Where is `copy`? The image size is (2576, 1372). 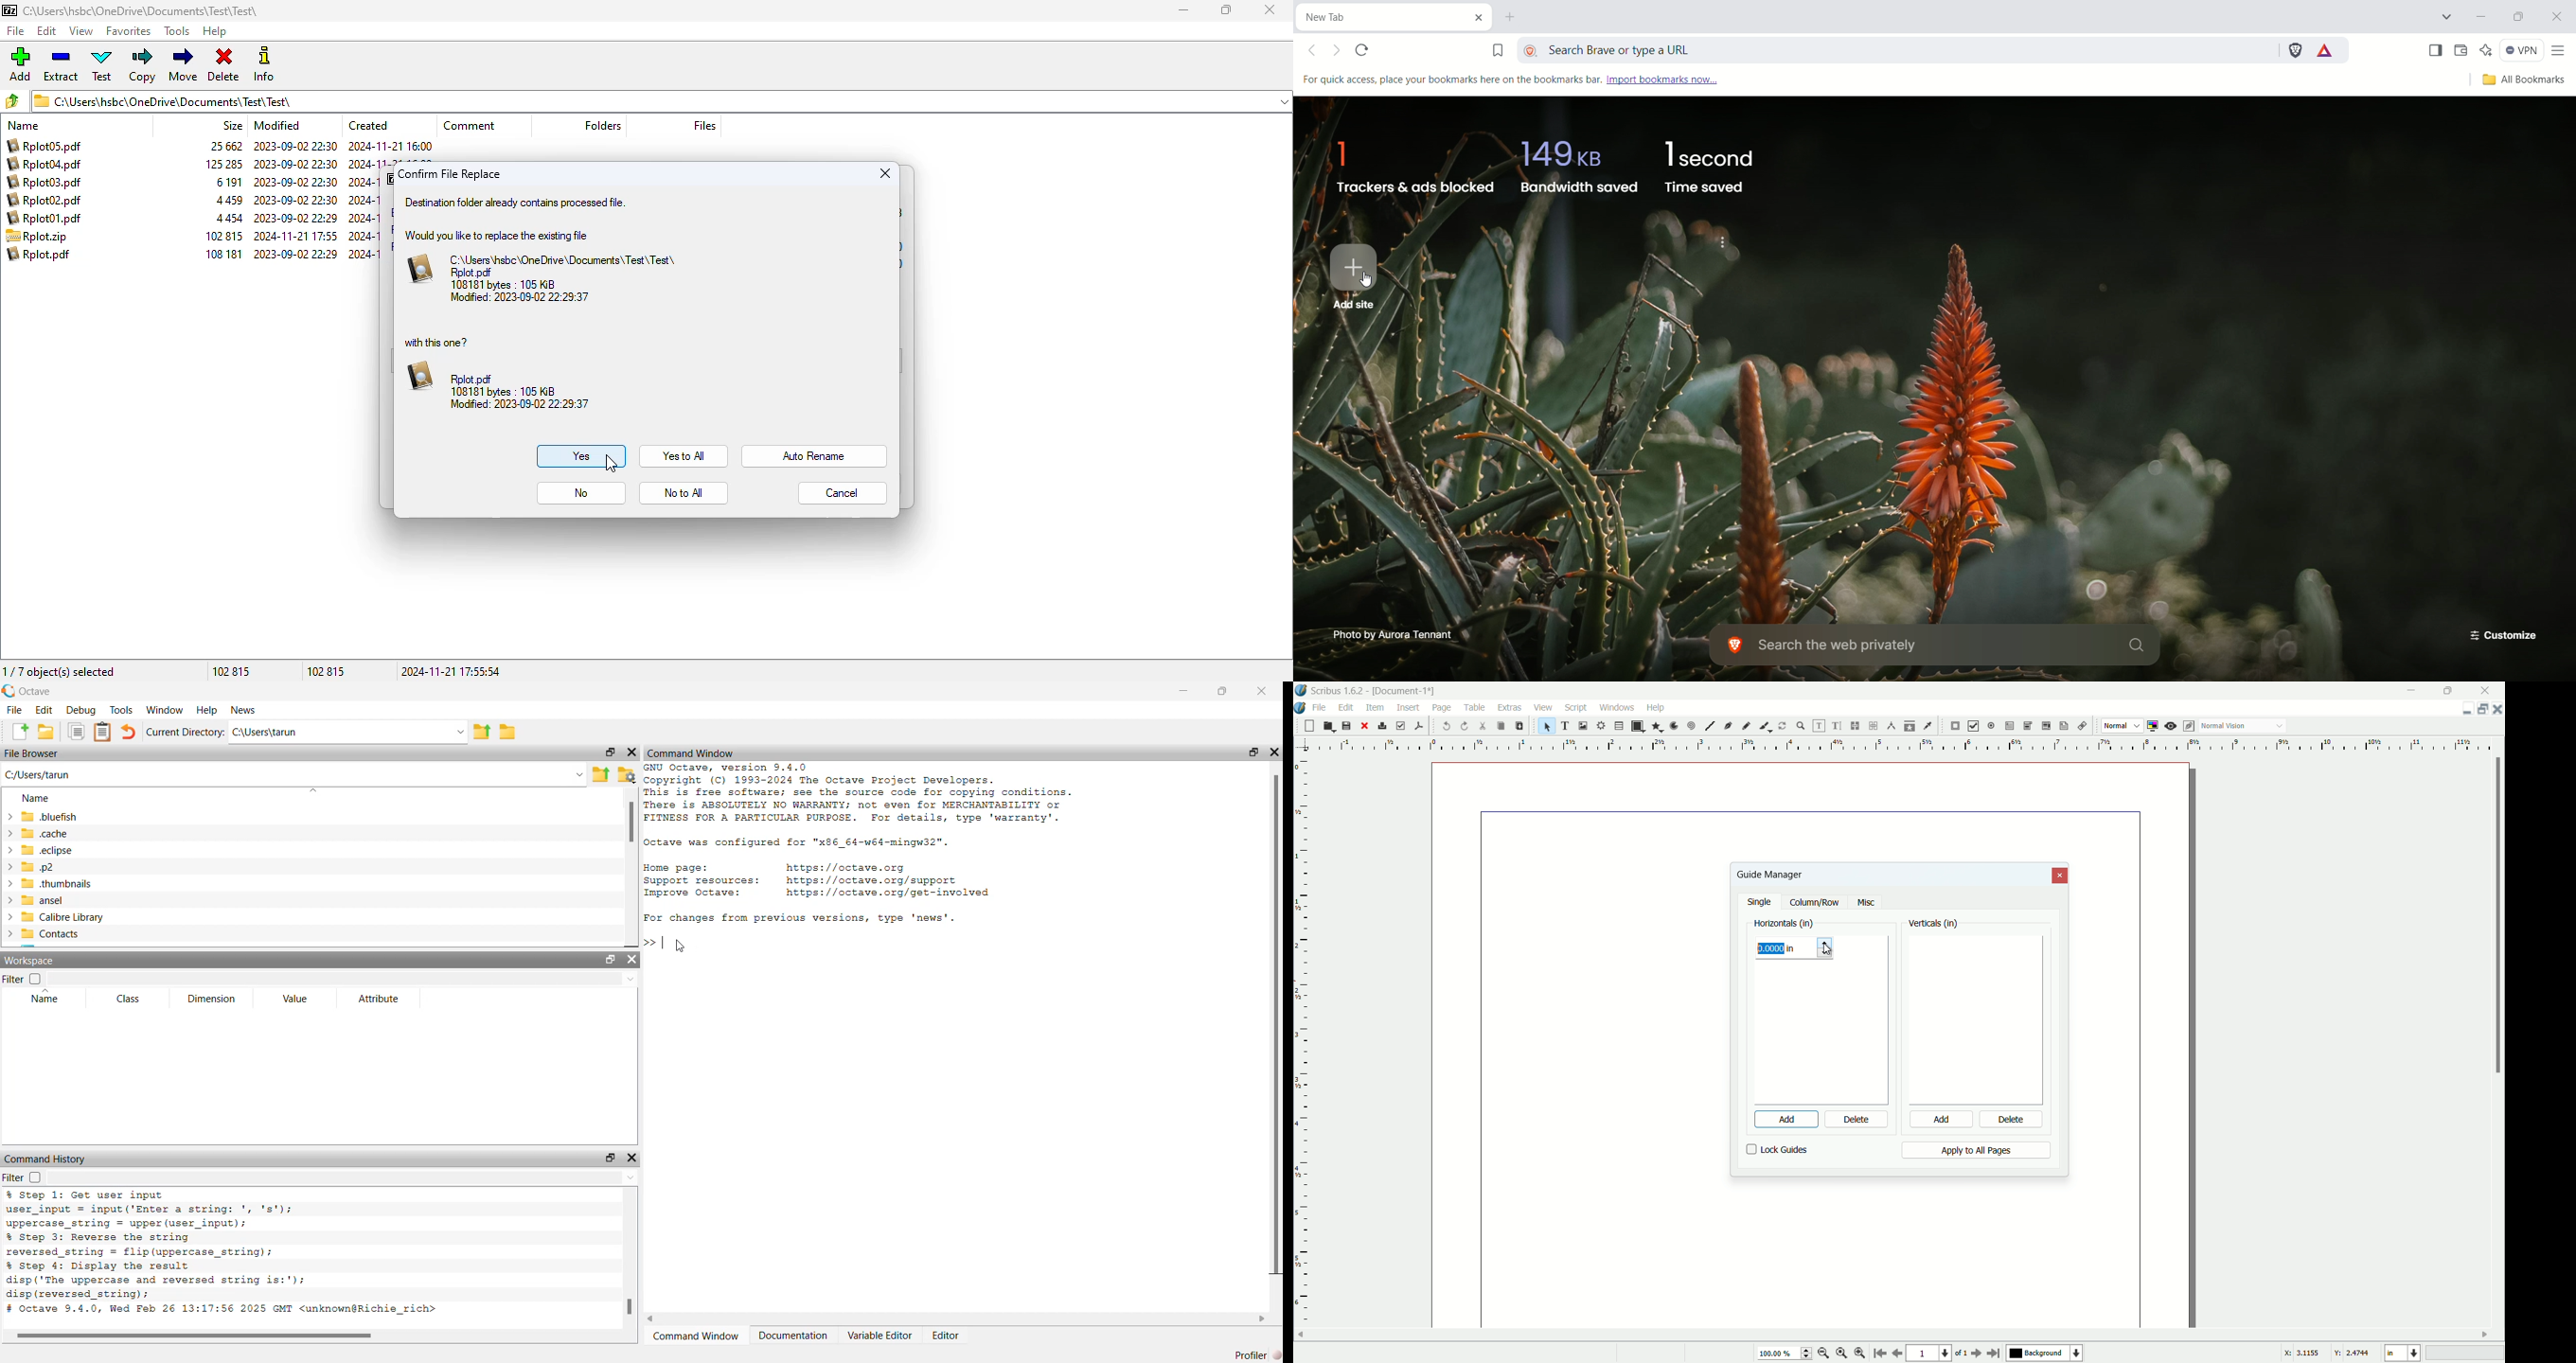
copy is located at coordinates (141, 65).